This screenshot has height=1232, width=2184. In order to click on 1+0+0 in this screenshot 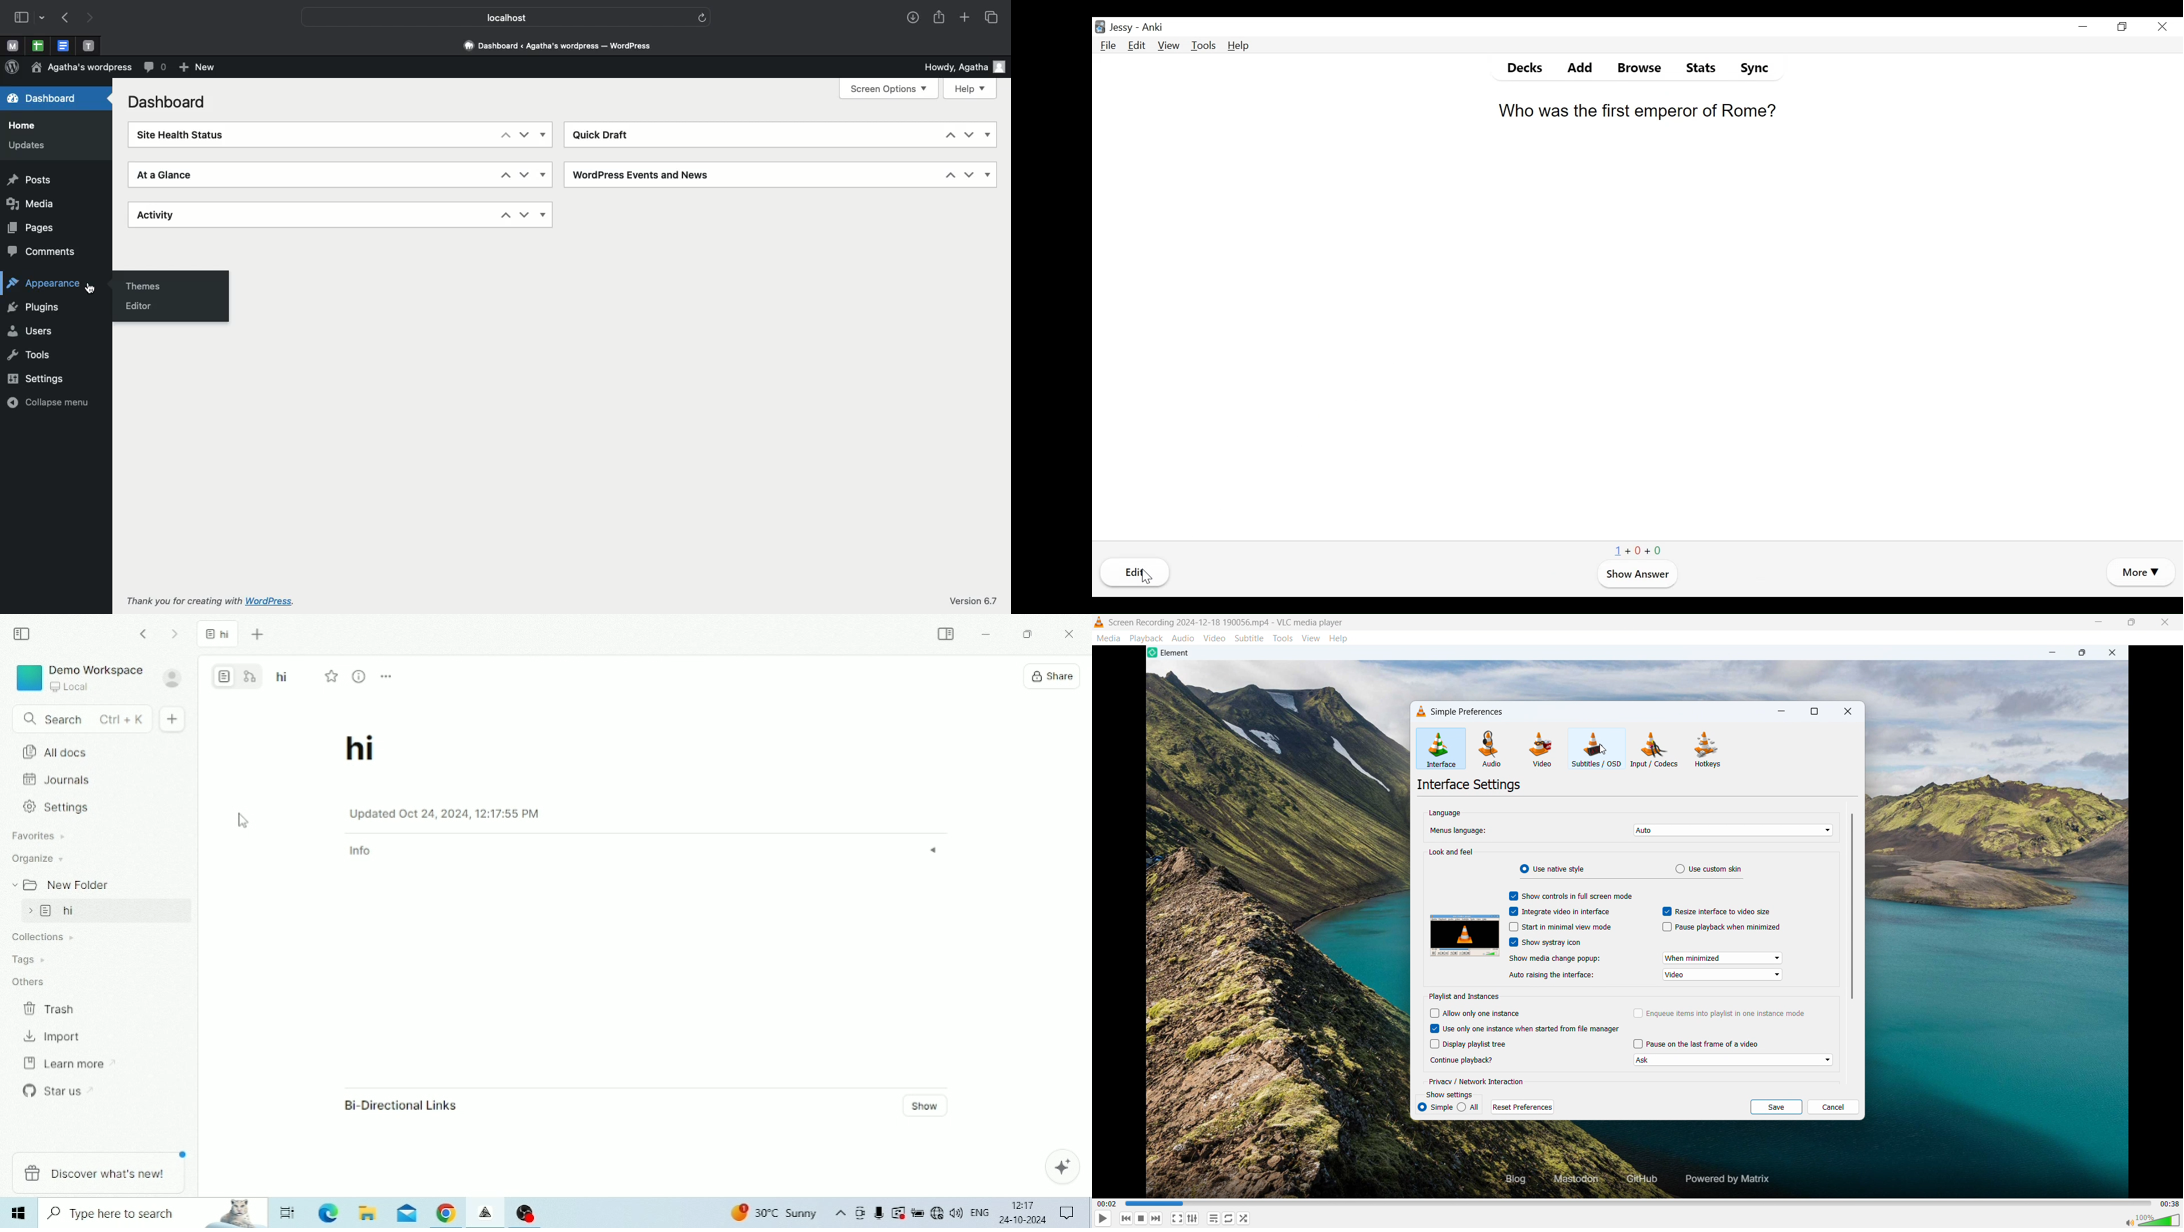, I will do `click(1639, 549)`.